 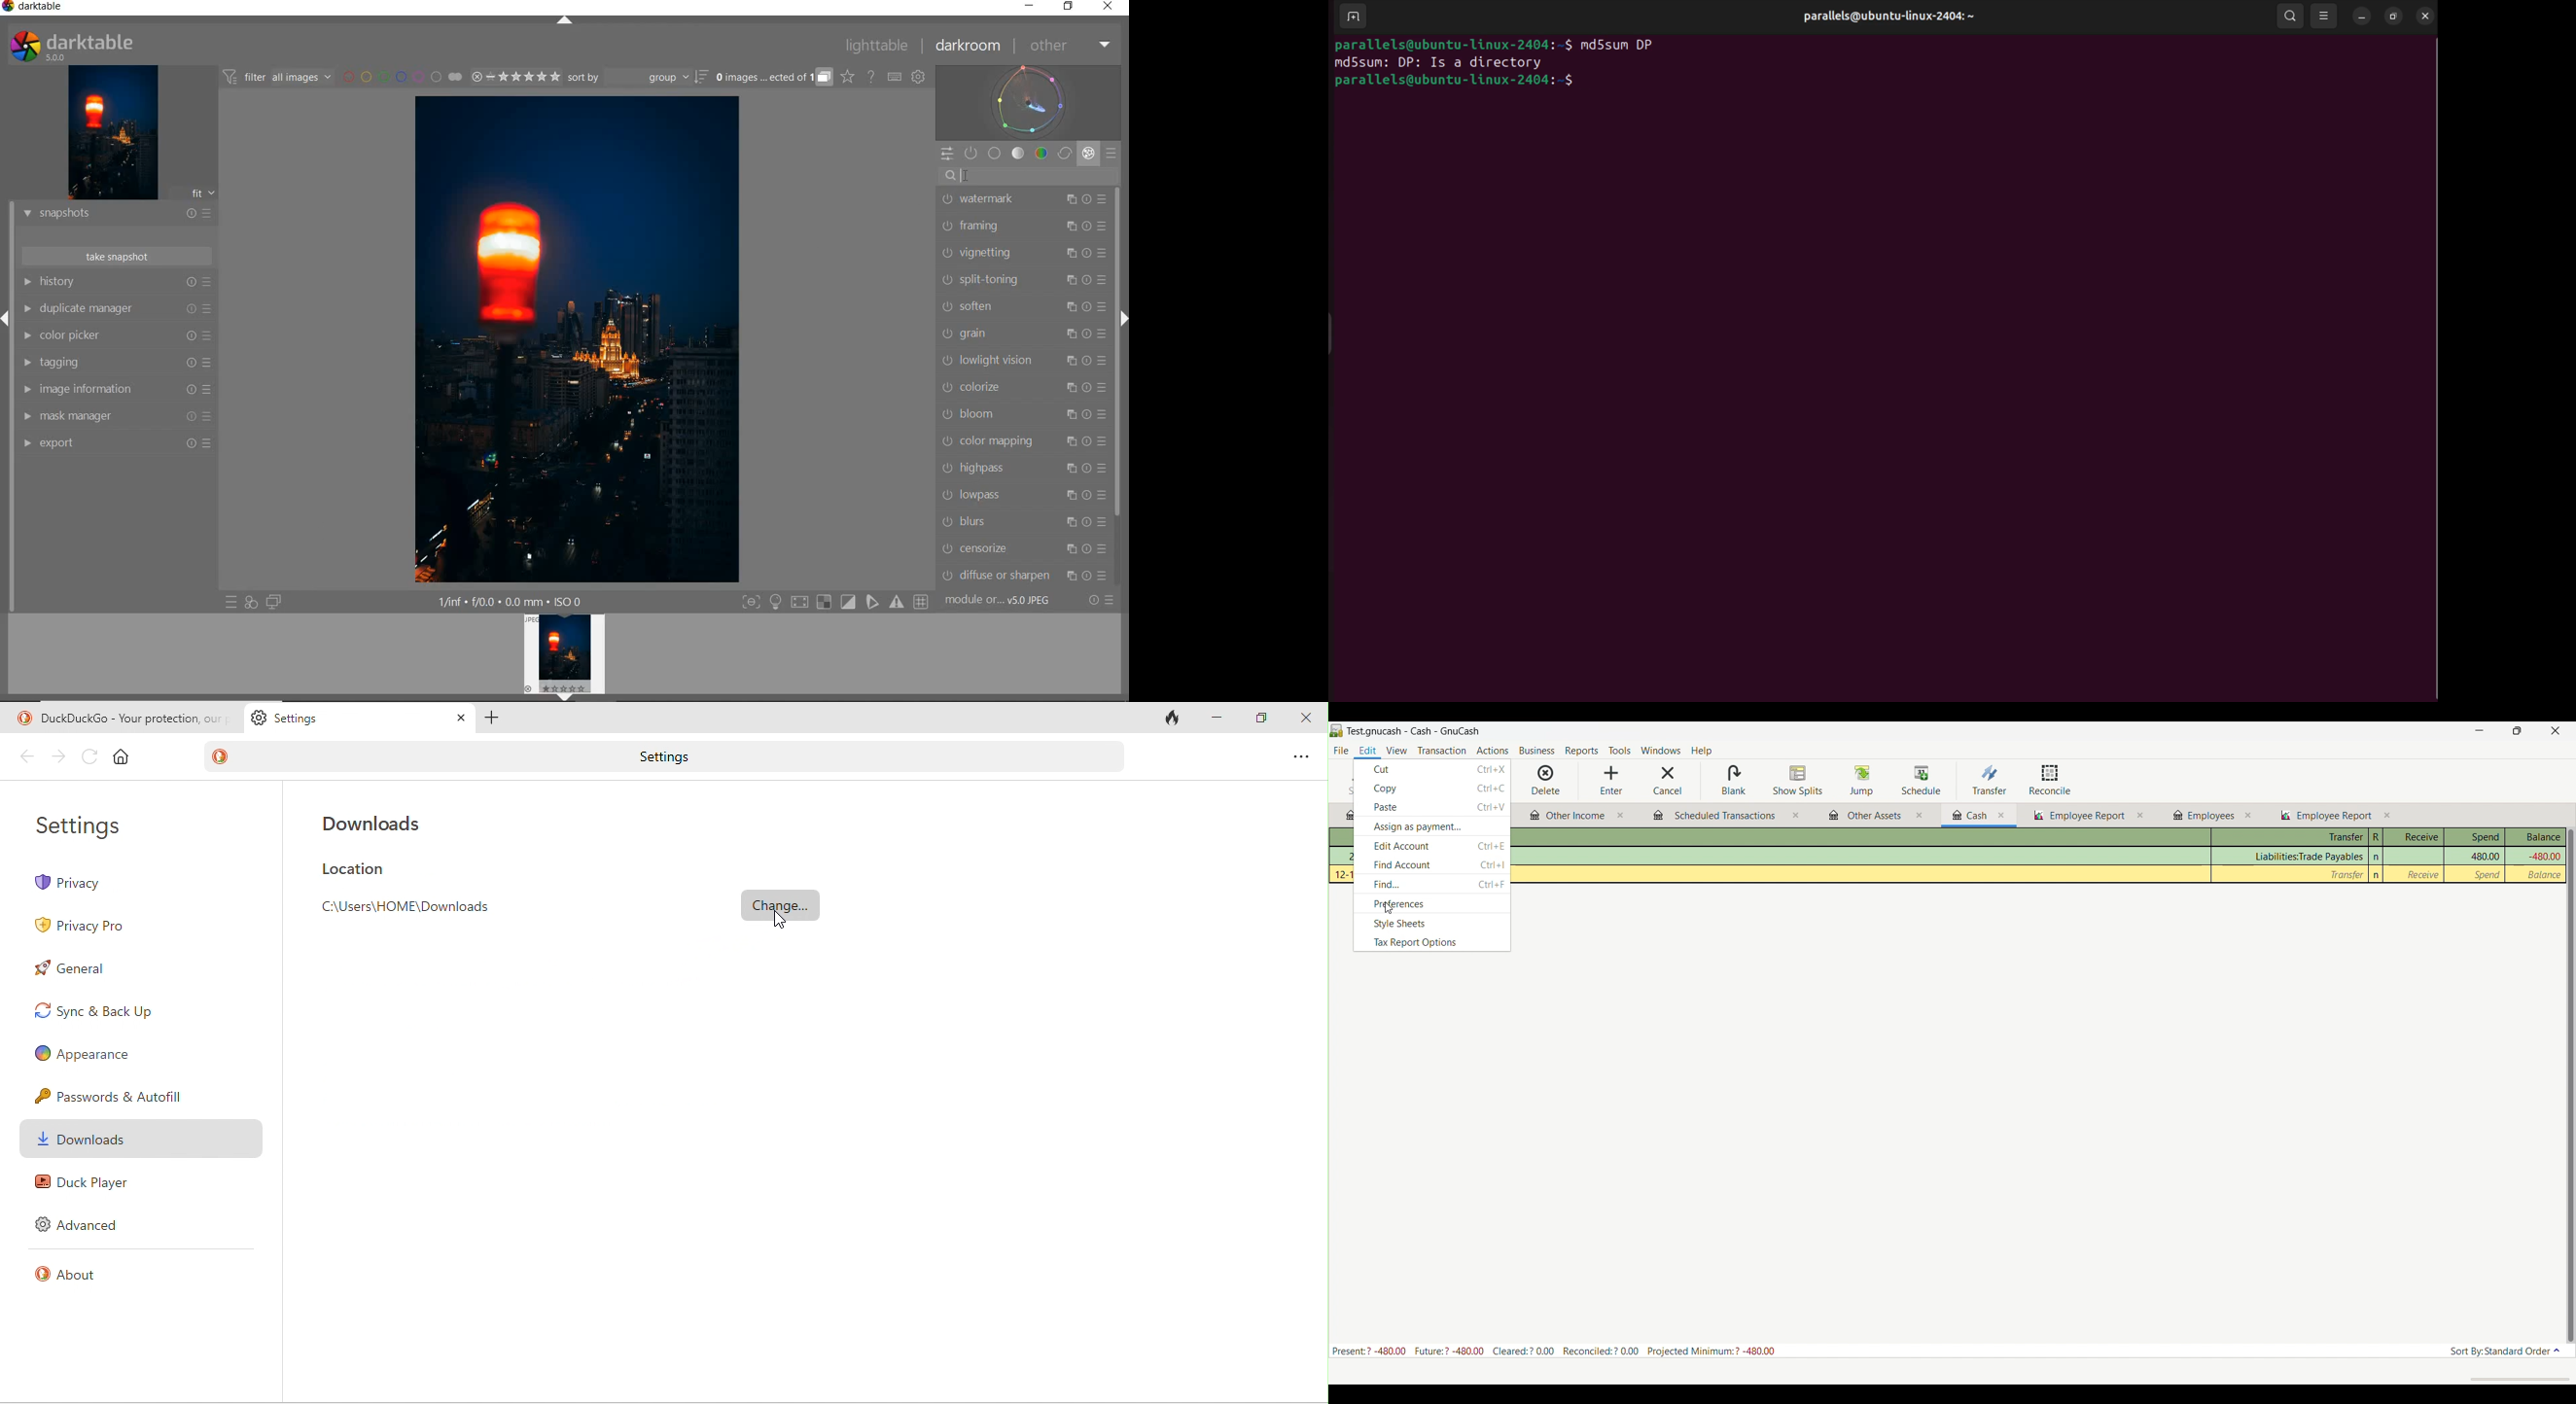 I want to click on Software logo, so click(x=1336, y=731).